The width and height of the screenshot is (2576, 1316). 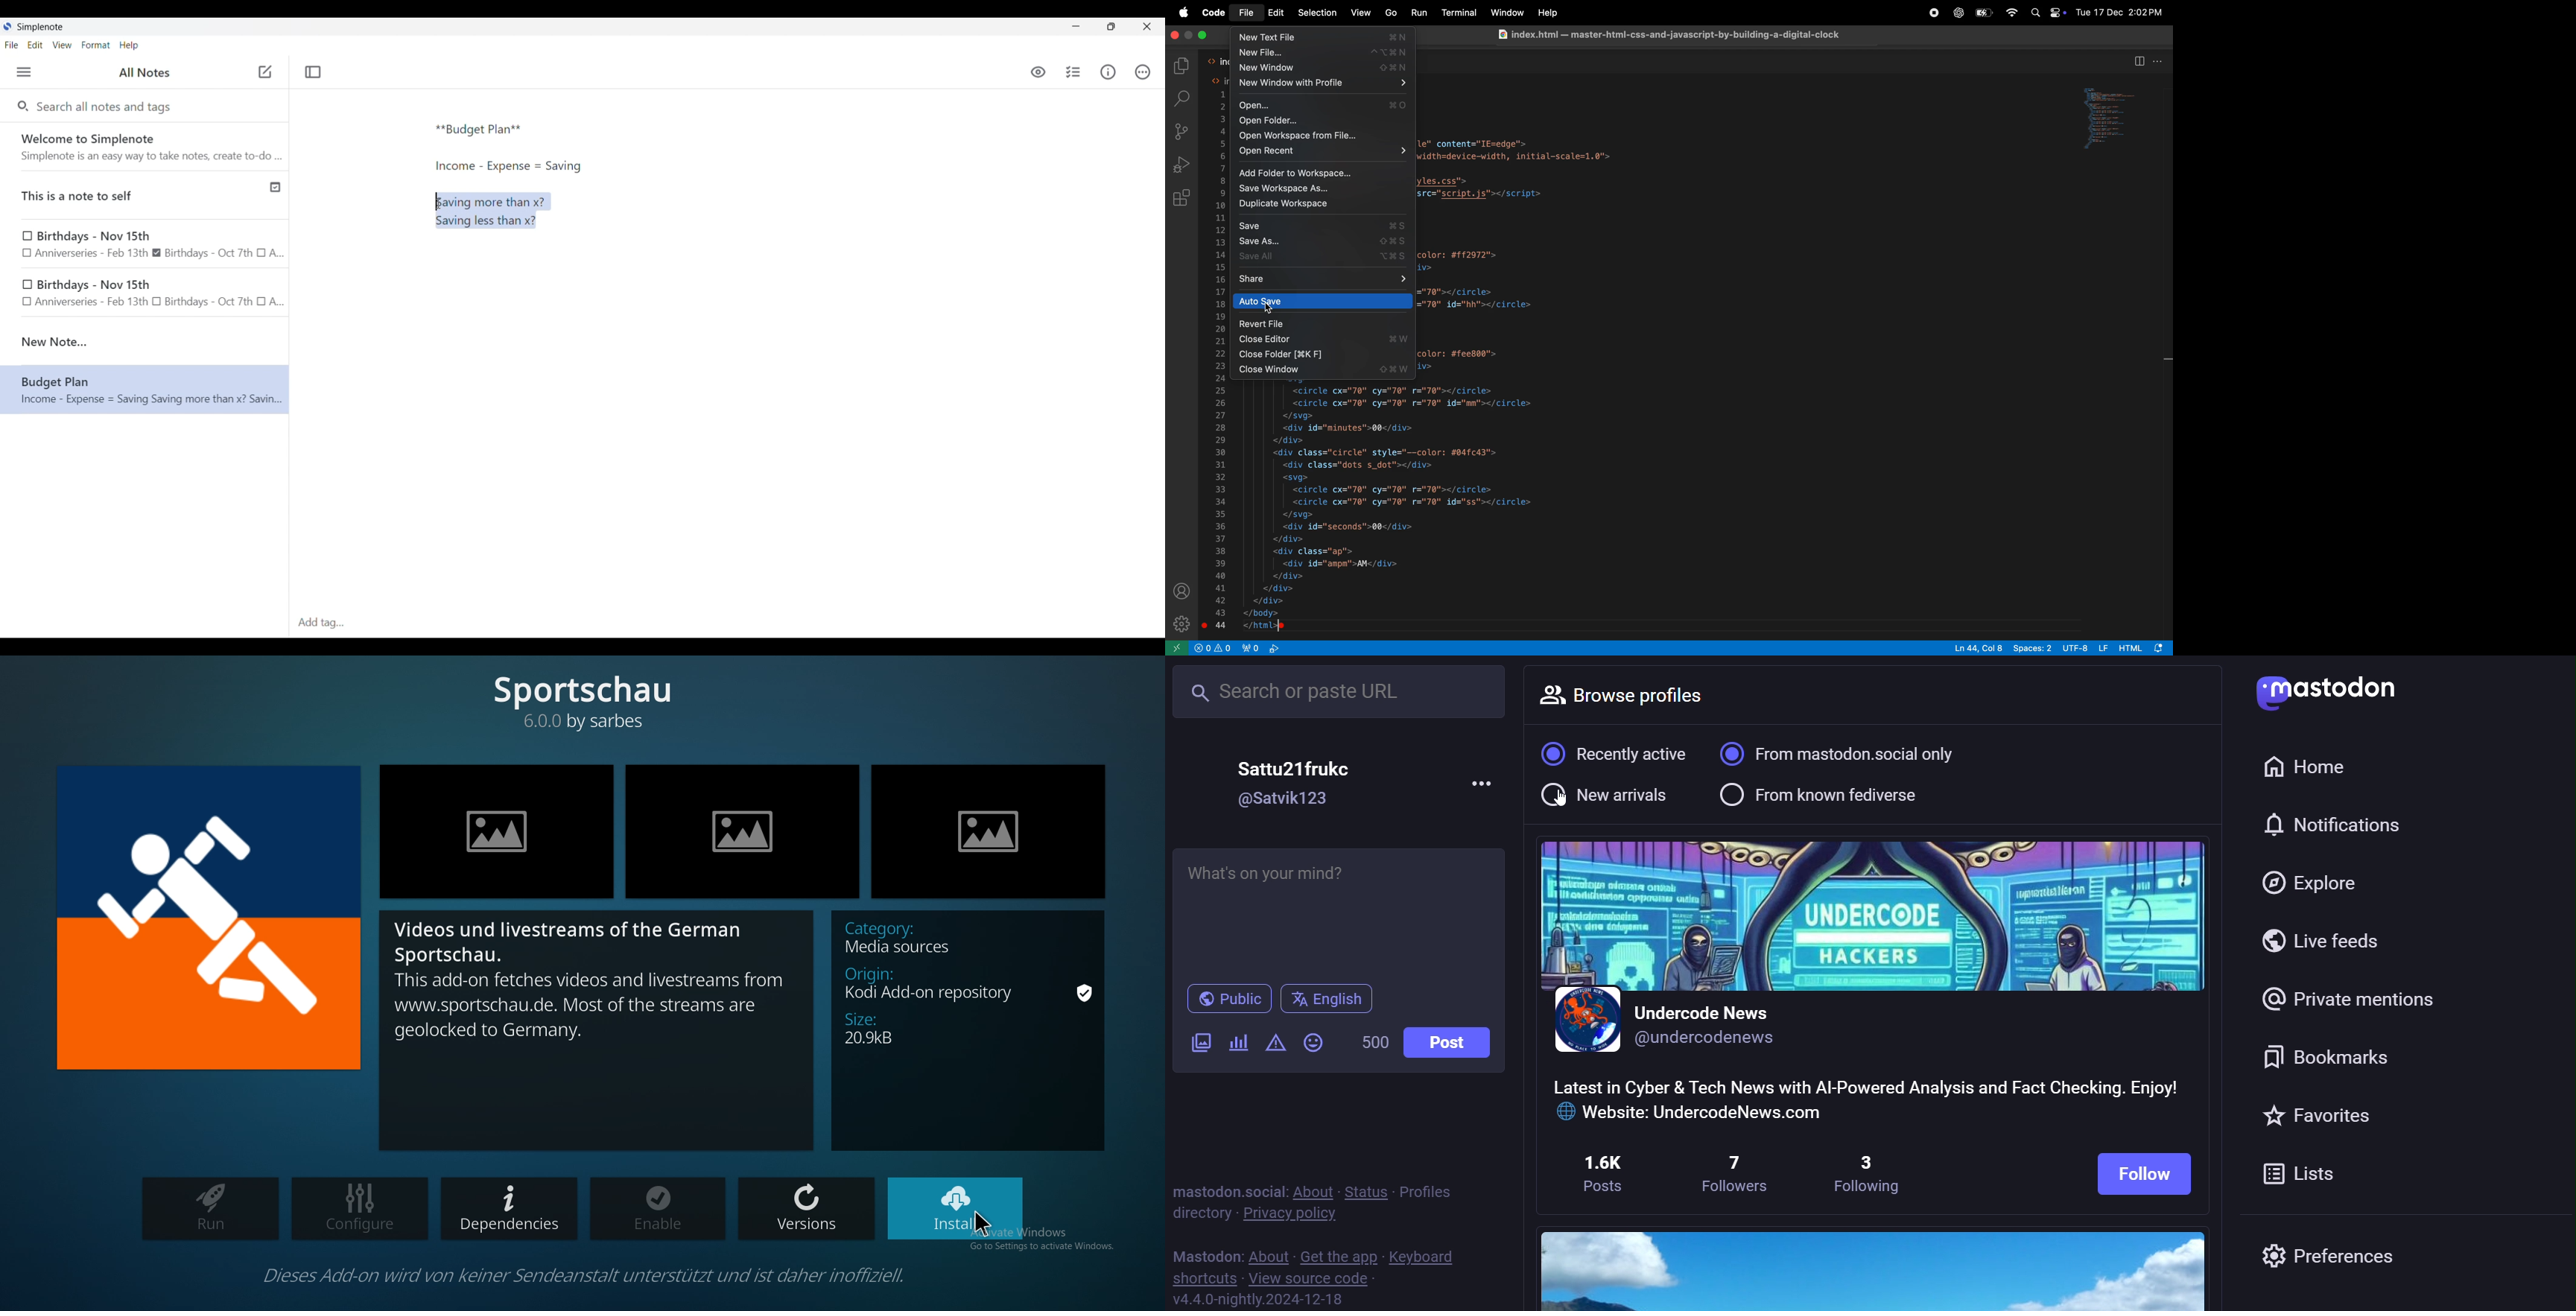 What do you see at coordinates (989, 829) in the screenshot?
I see `preview` at bounding box center [989, 829].